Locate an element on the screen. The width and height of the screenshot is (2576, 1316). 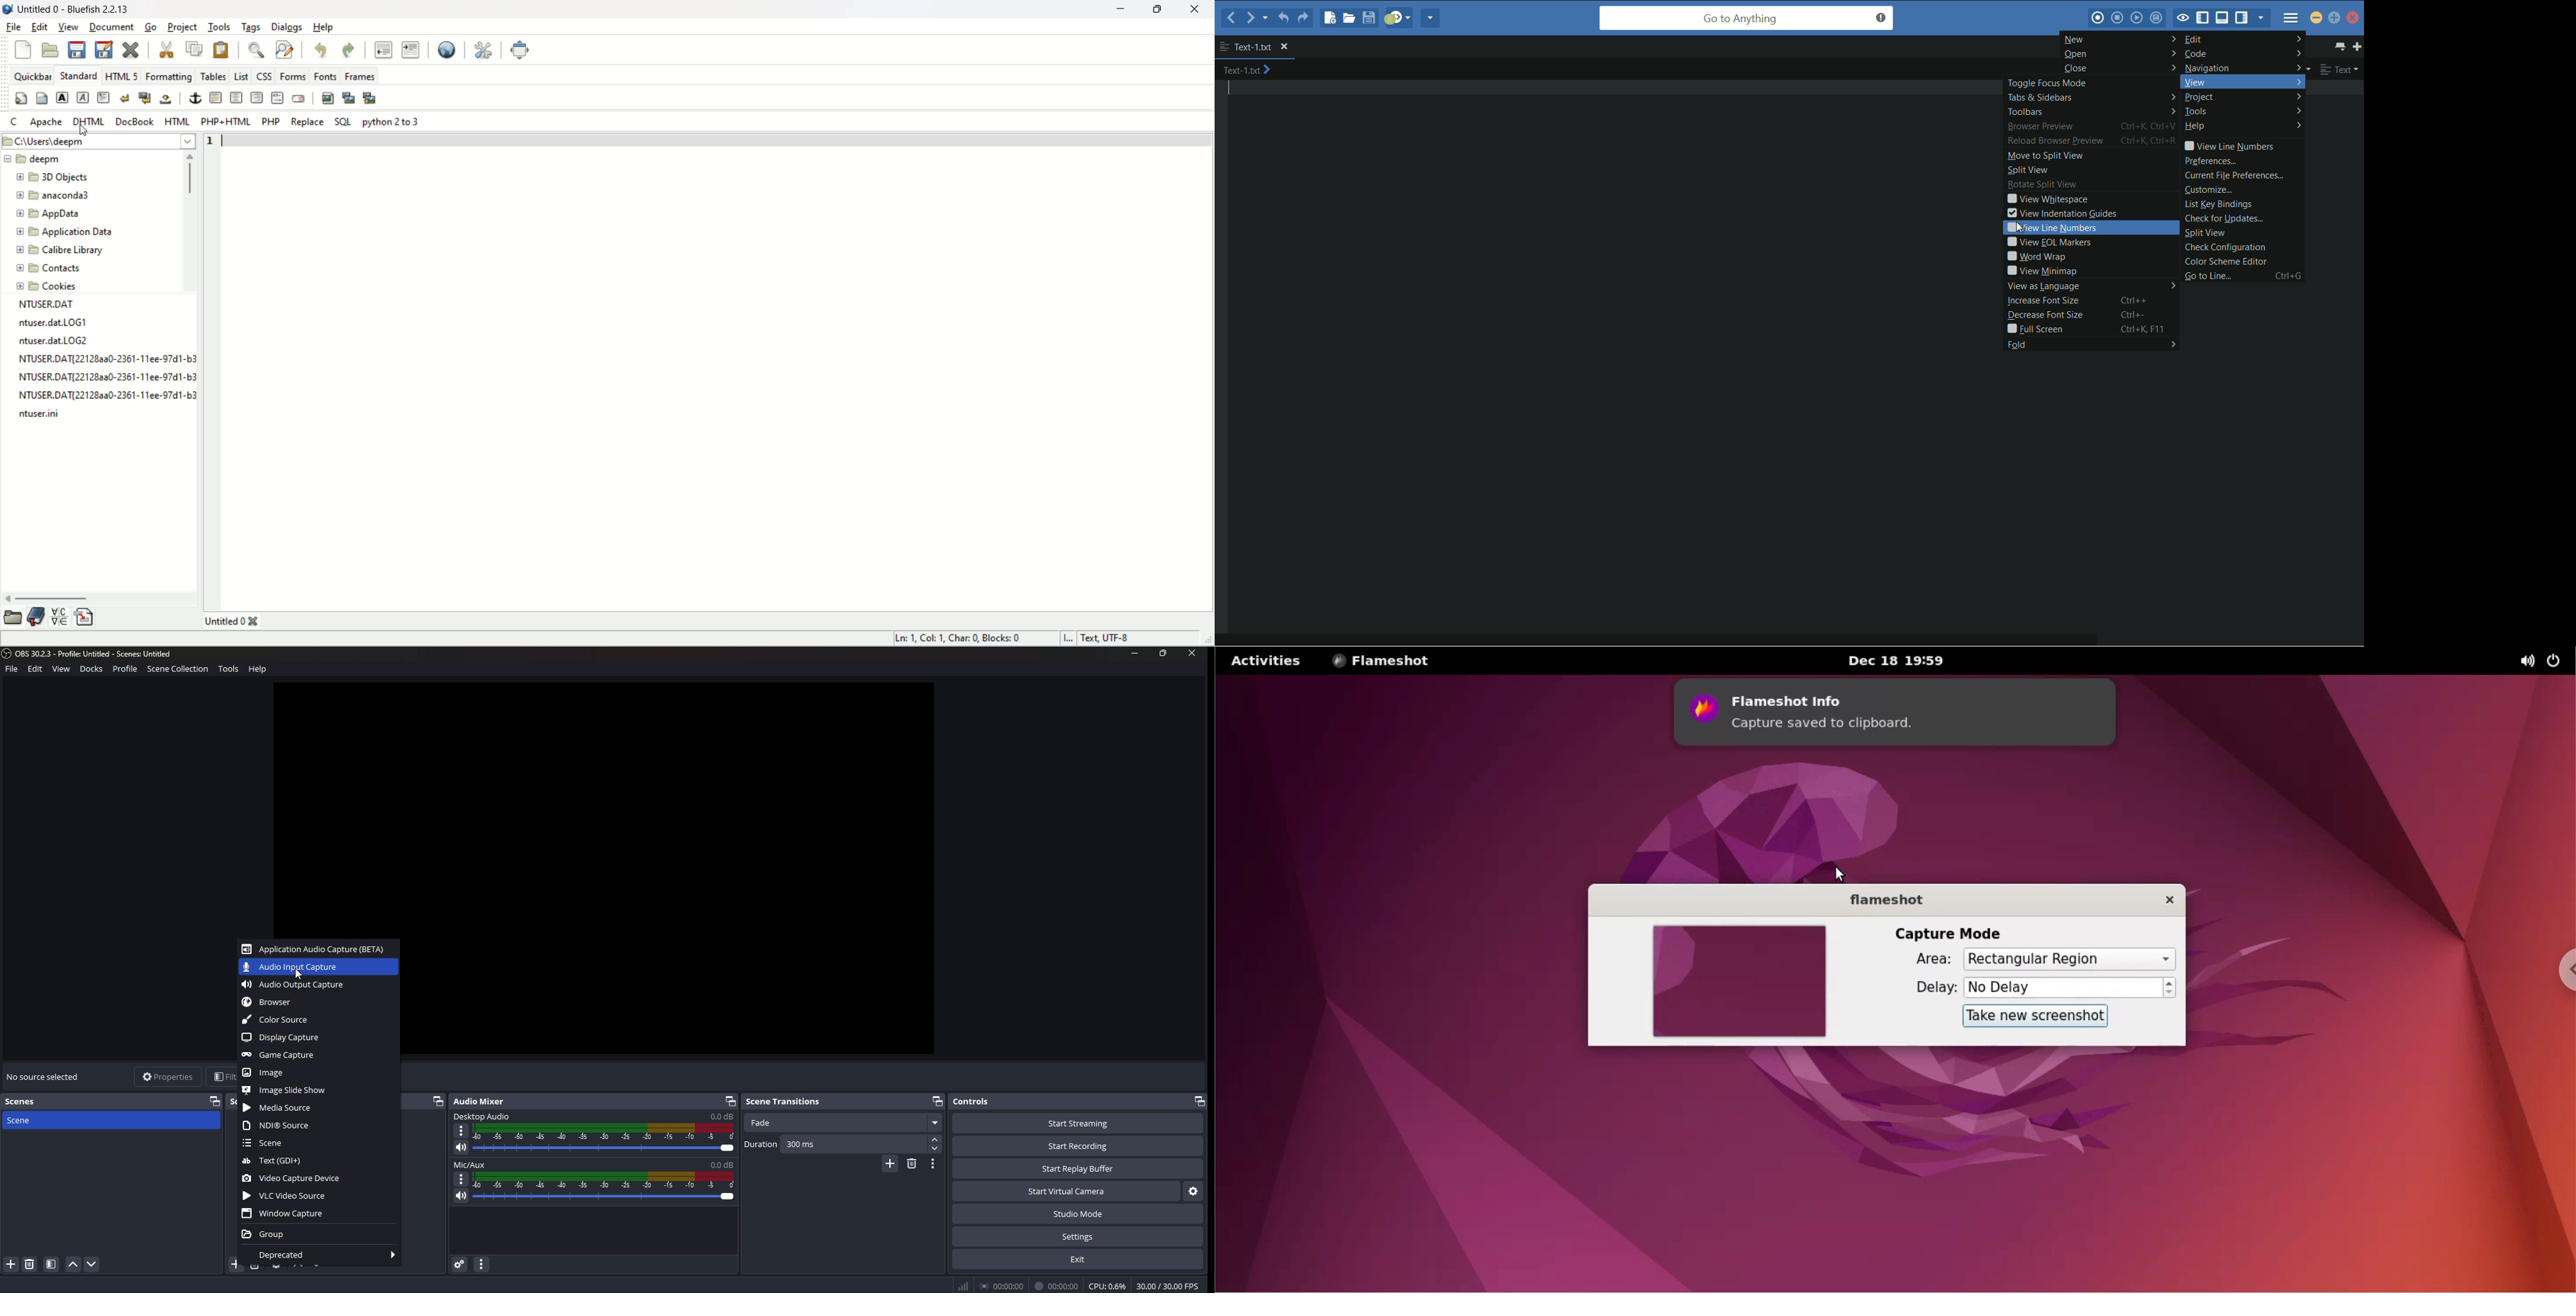
3D objects is located at coordinates (53, 178).